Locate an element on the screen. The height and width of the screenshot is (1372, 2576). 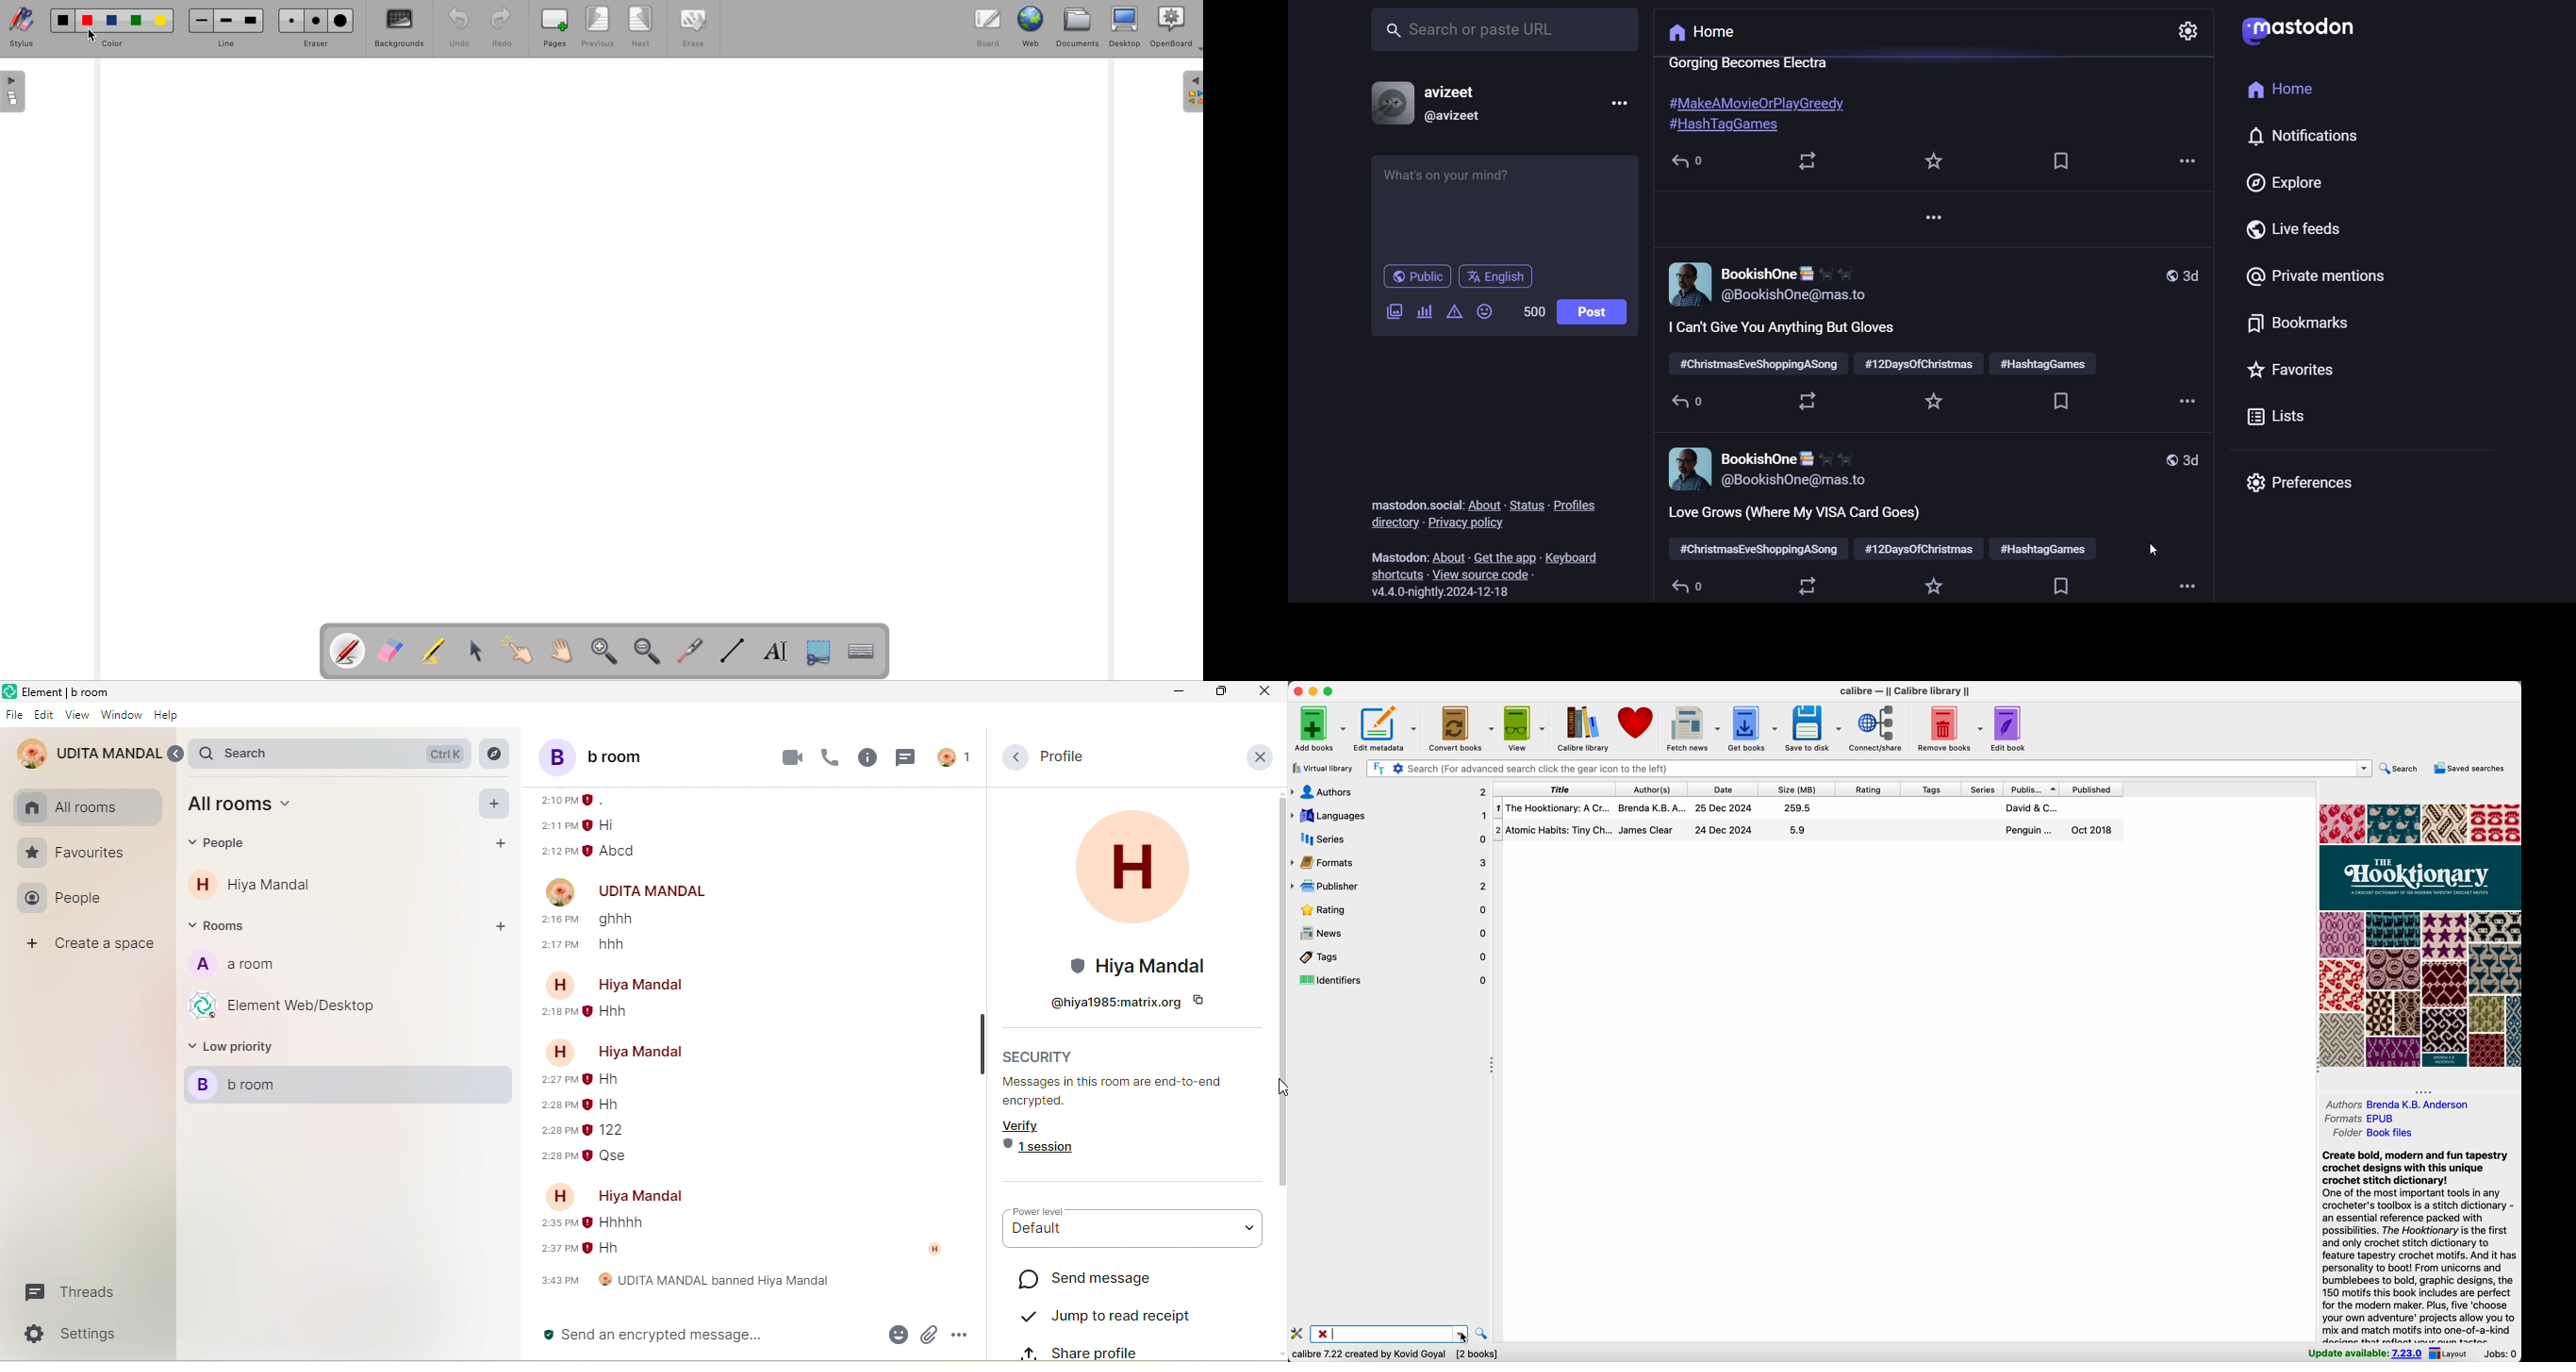
send message is located at coordinates (1084, 1278).